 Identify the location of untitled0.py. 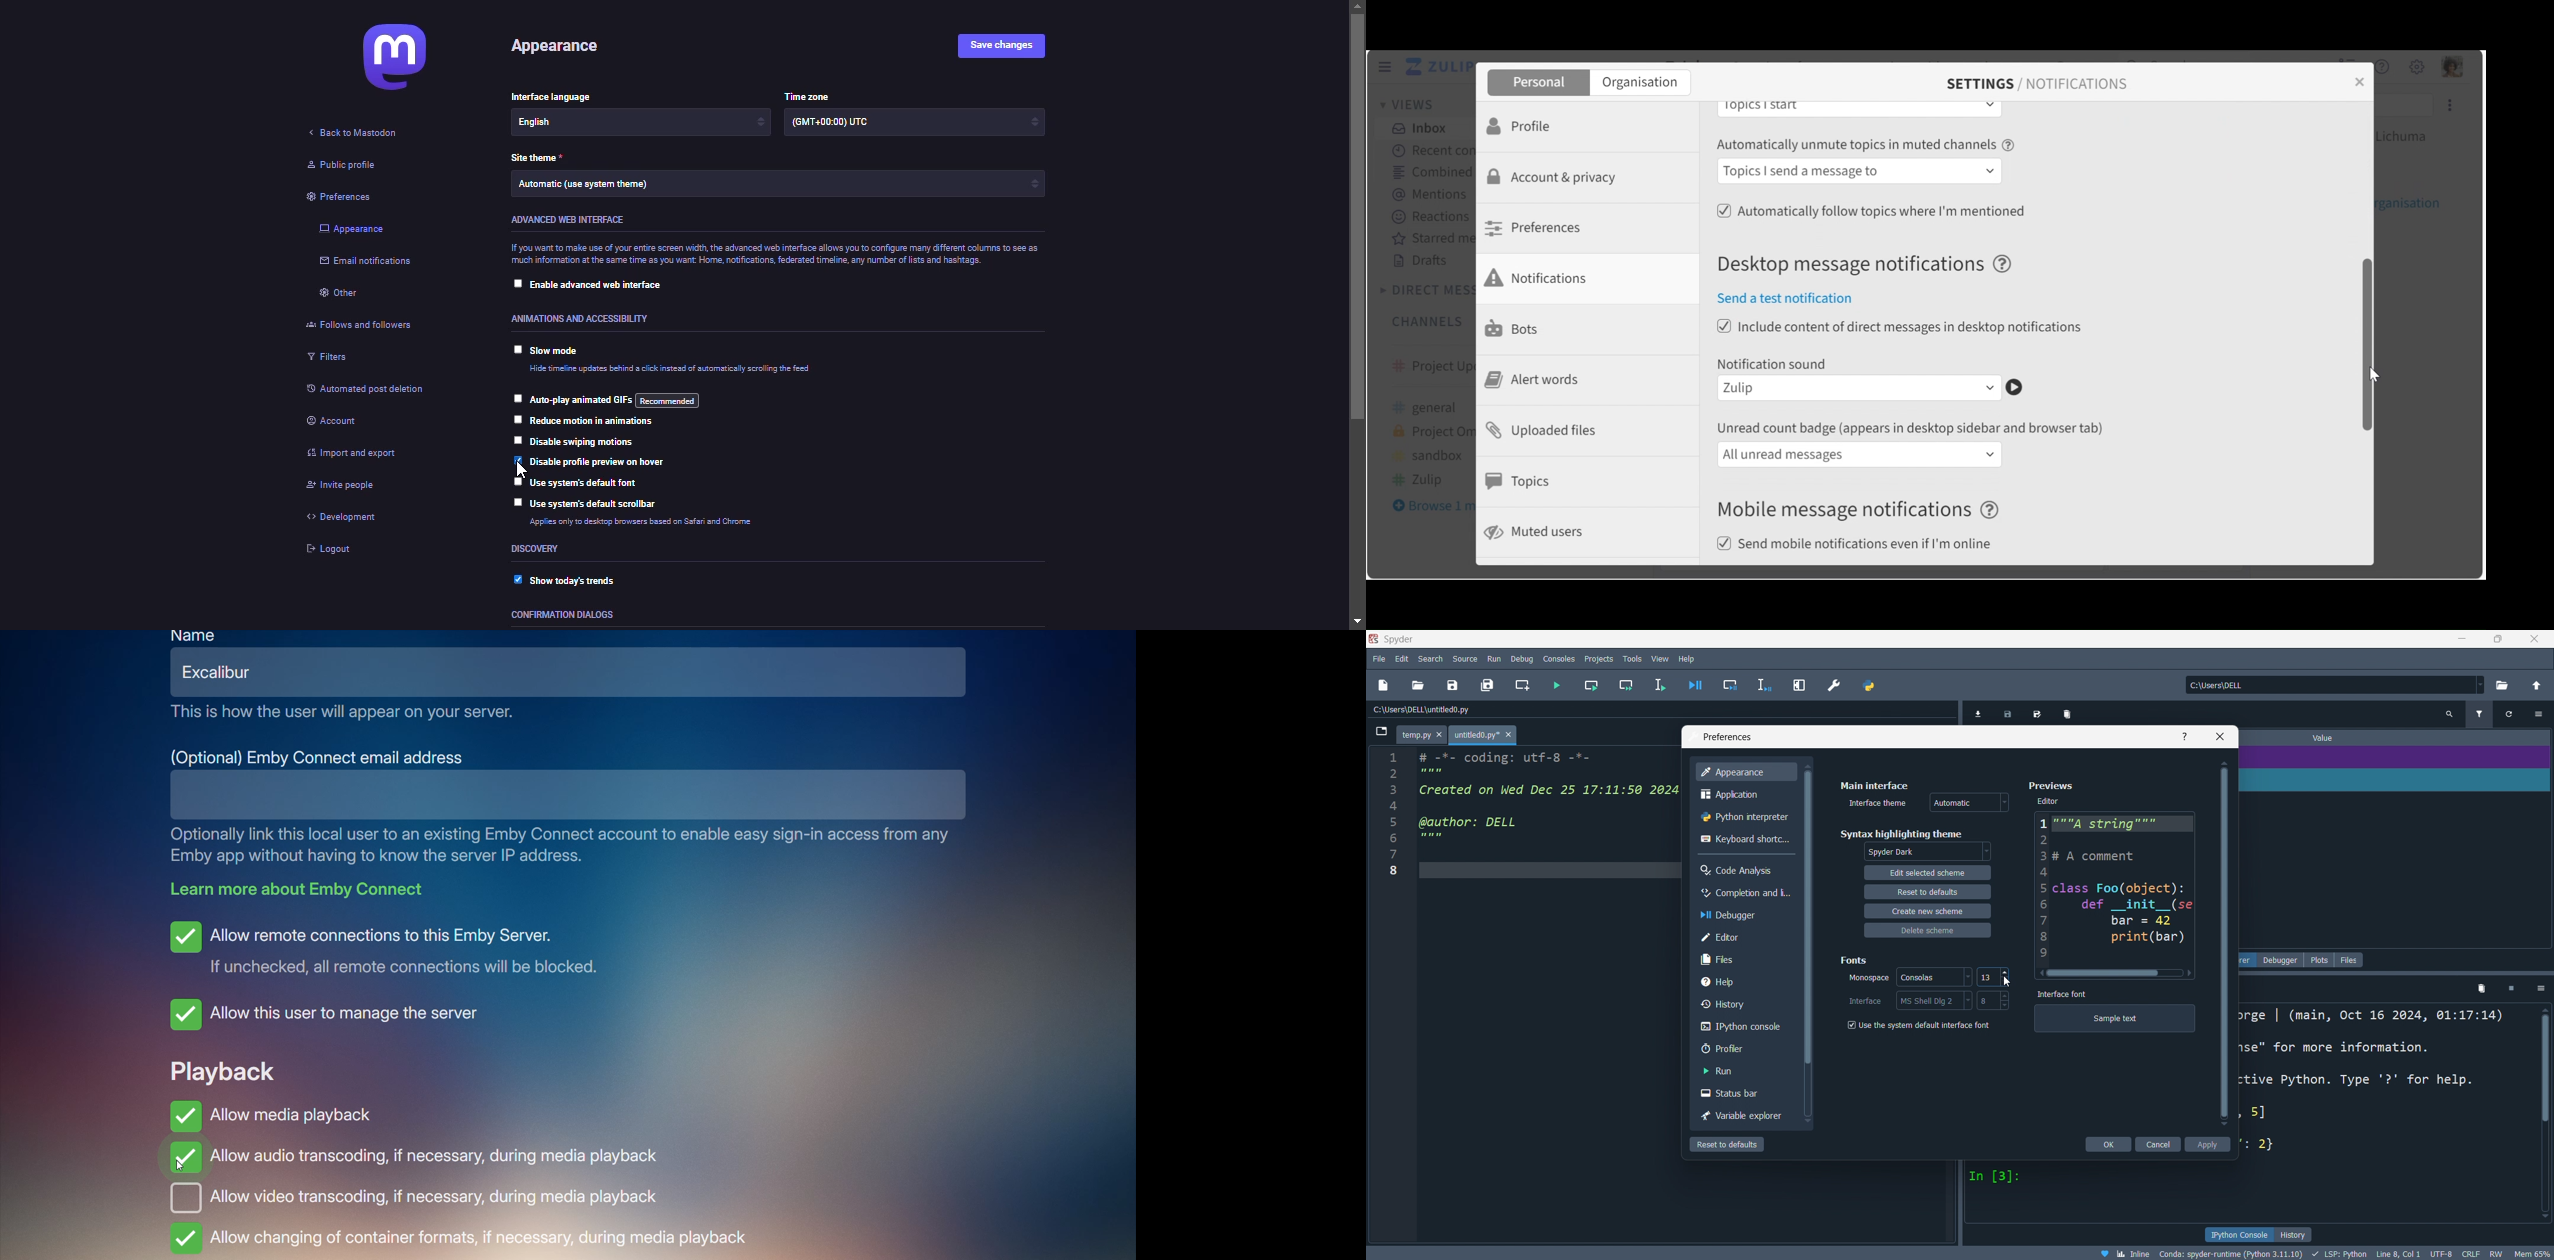
(1487, 735).